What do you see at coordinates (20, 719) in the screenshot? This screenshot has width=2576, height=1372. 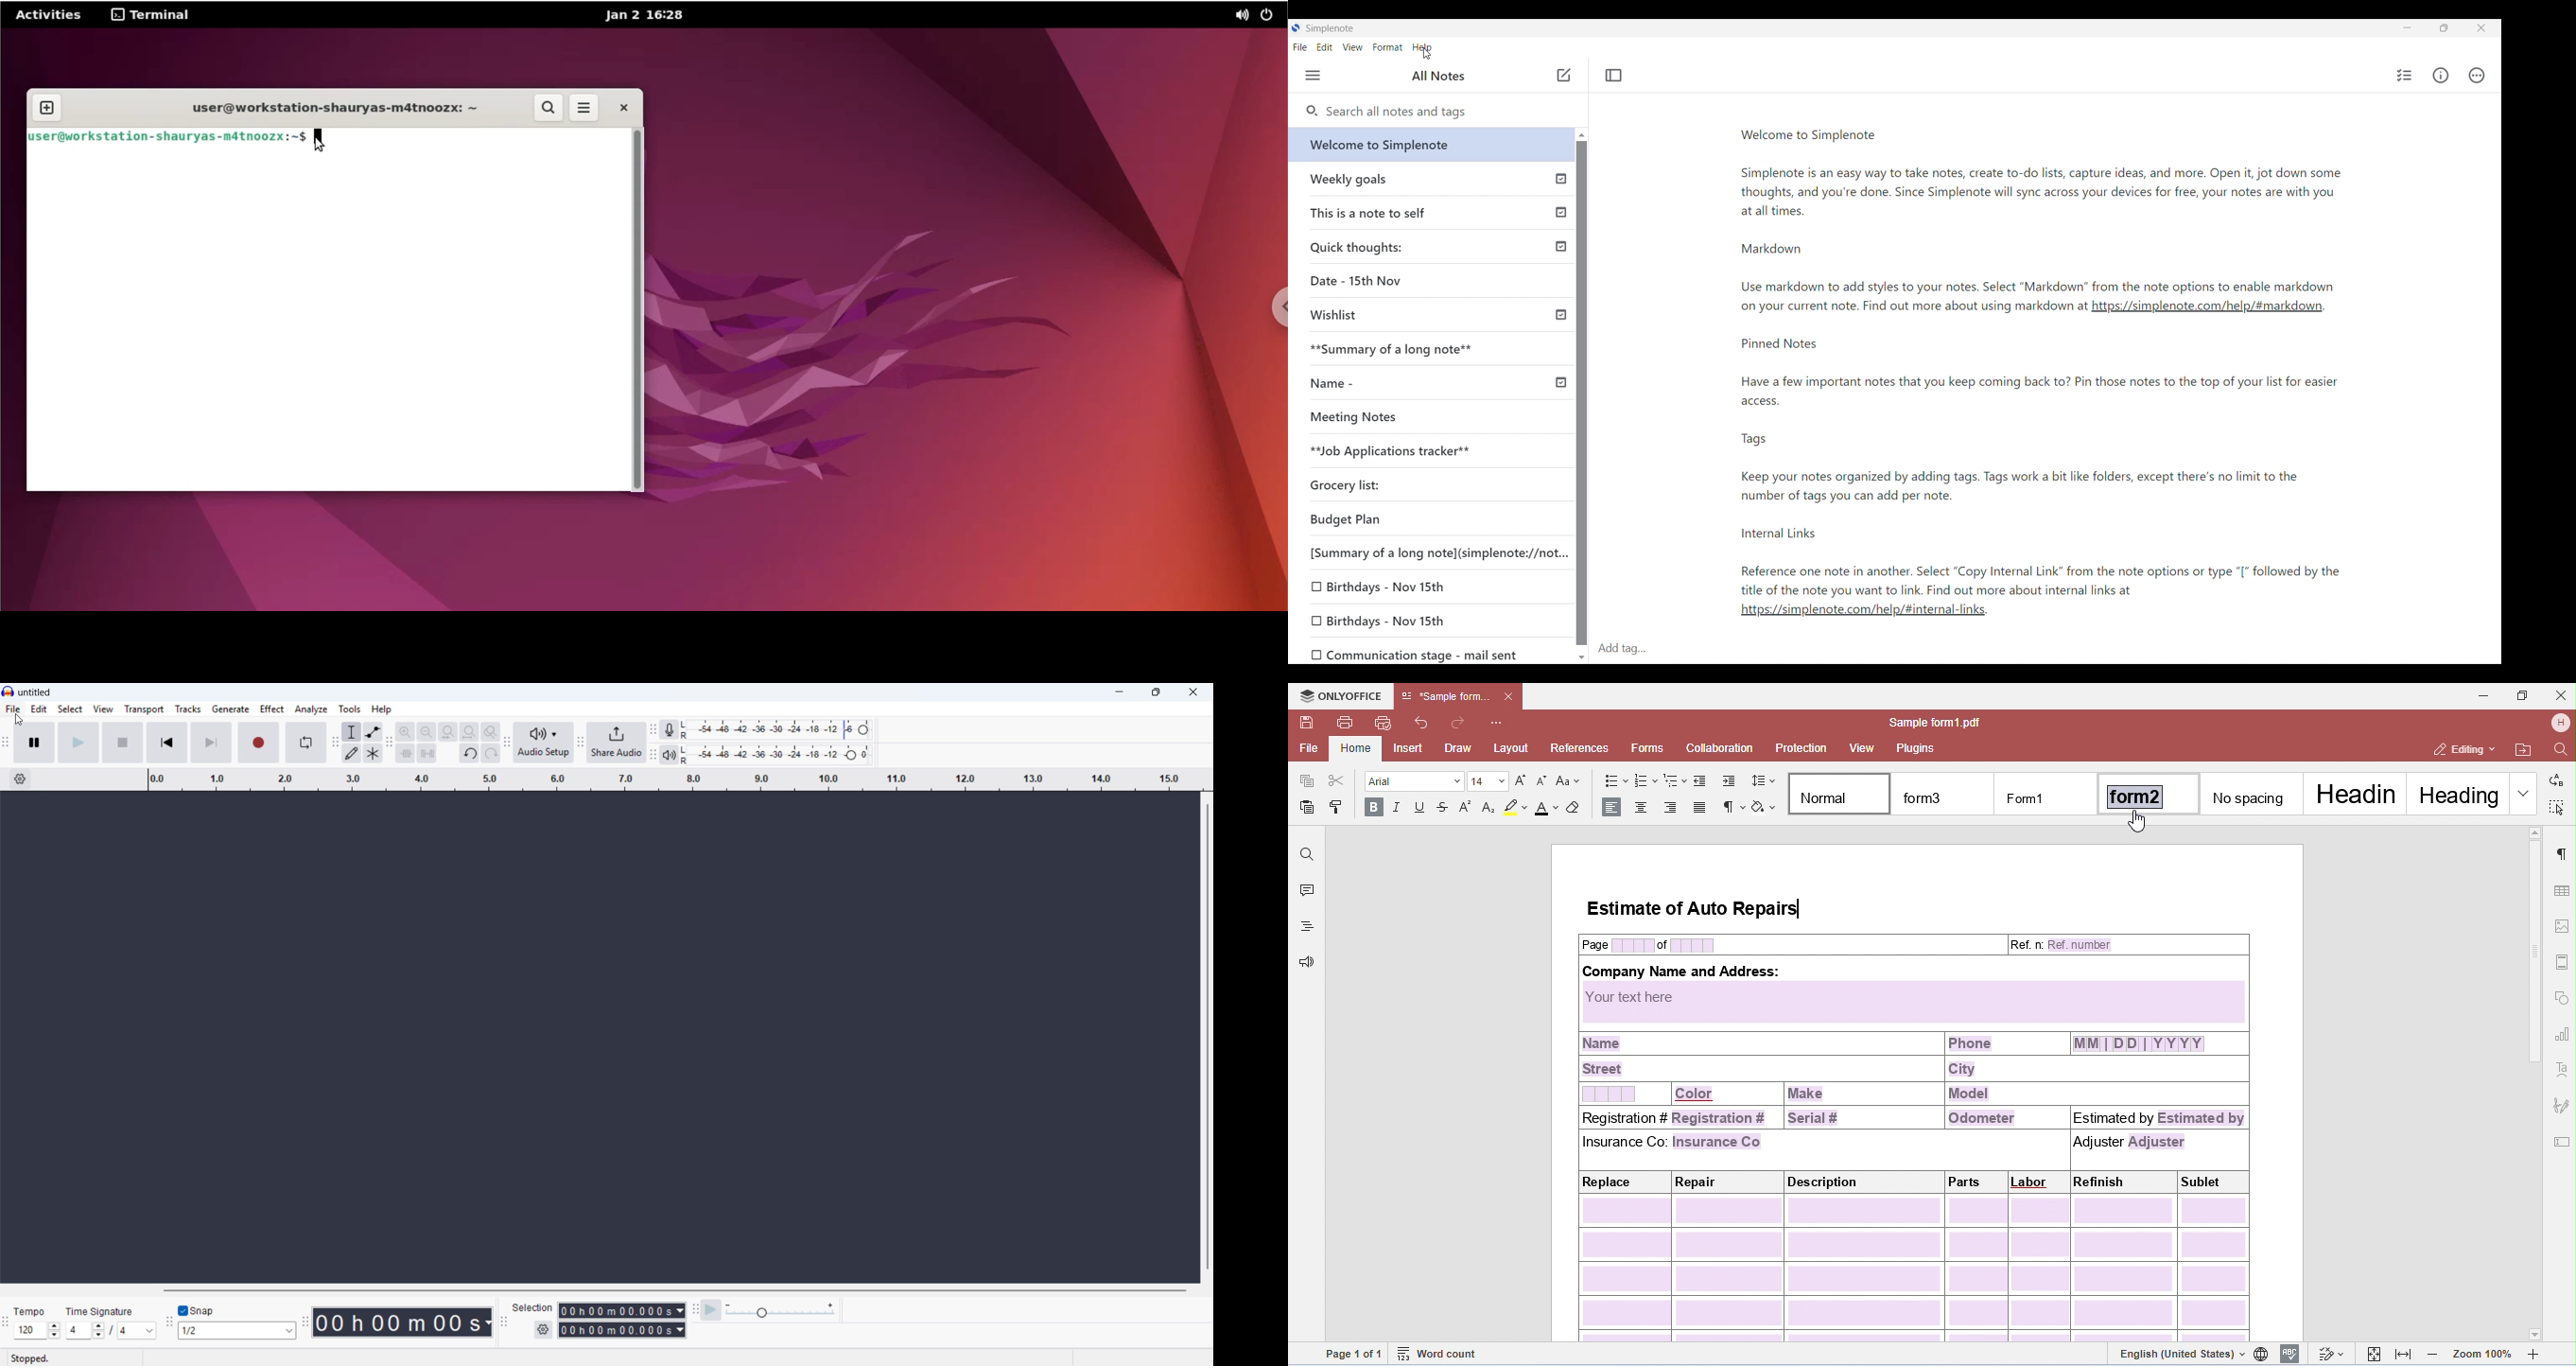 I see `Cursor ` at bounding box center [20, 719].